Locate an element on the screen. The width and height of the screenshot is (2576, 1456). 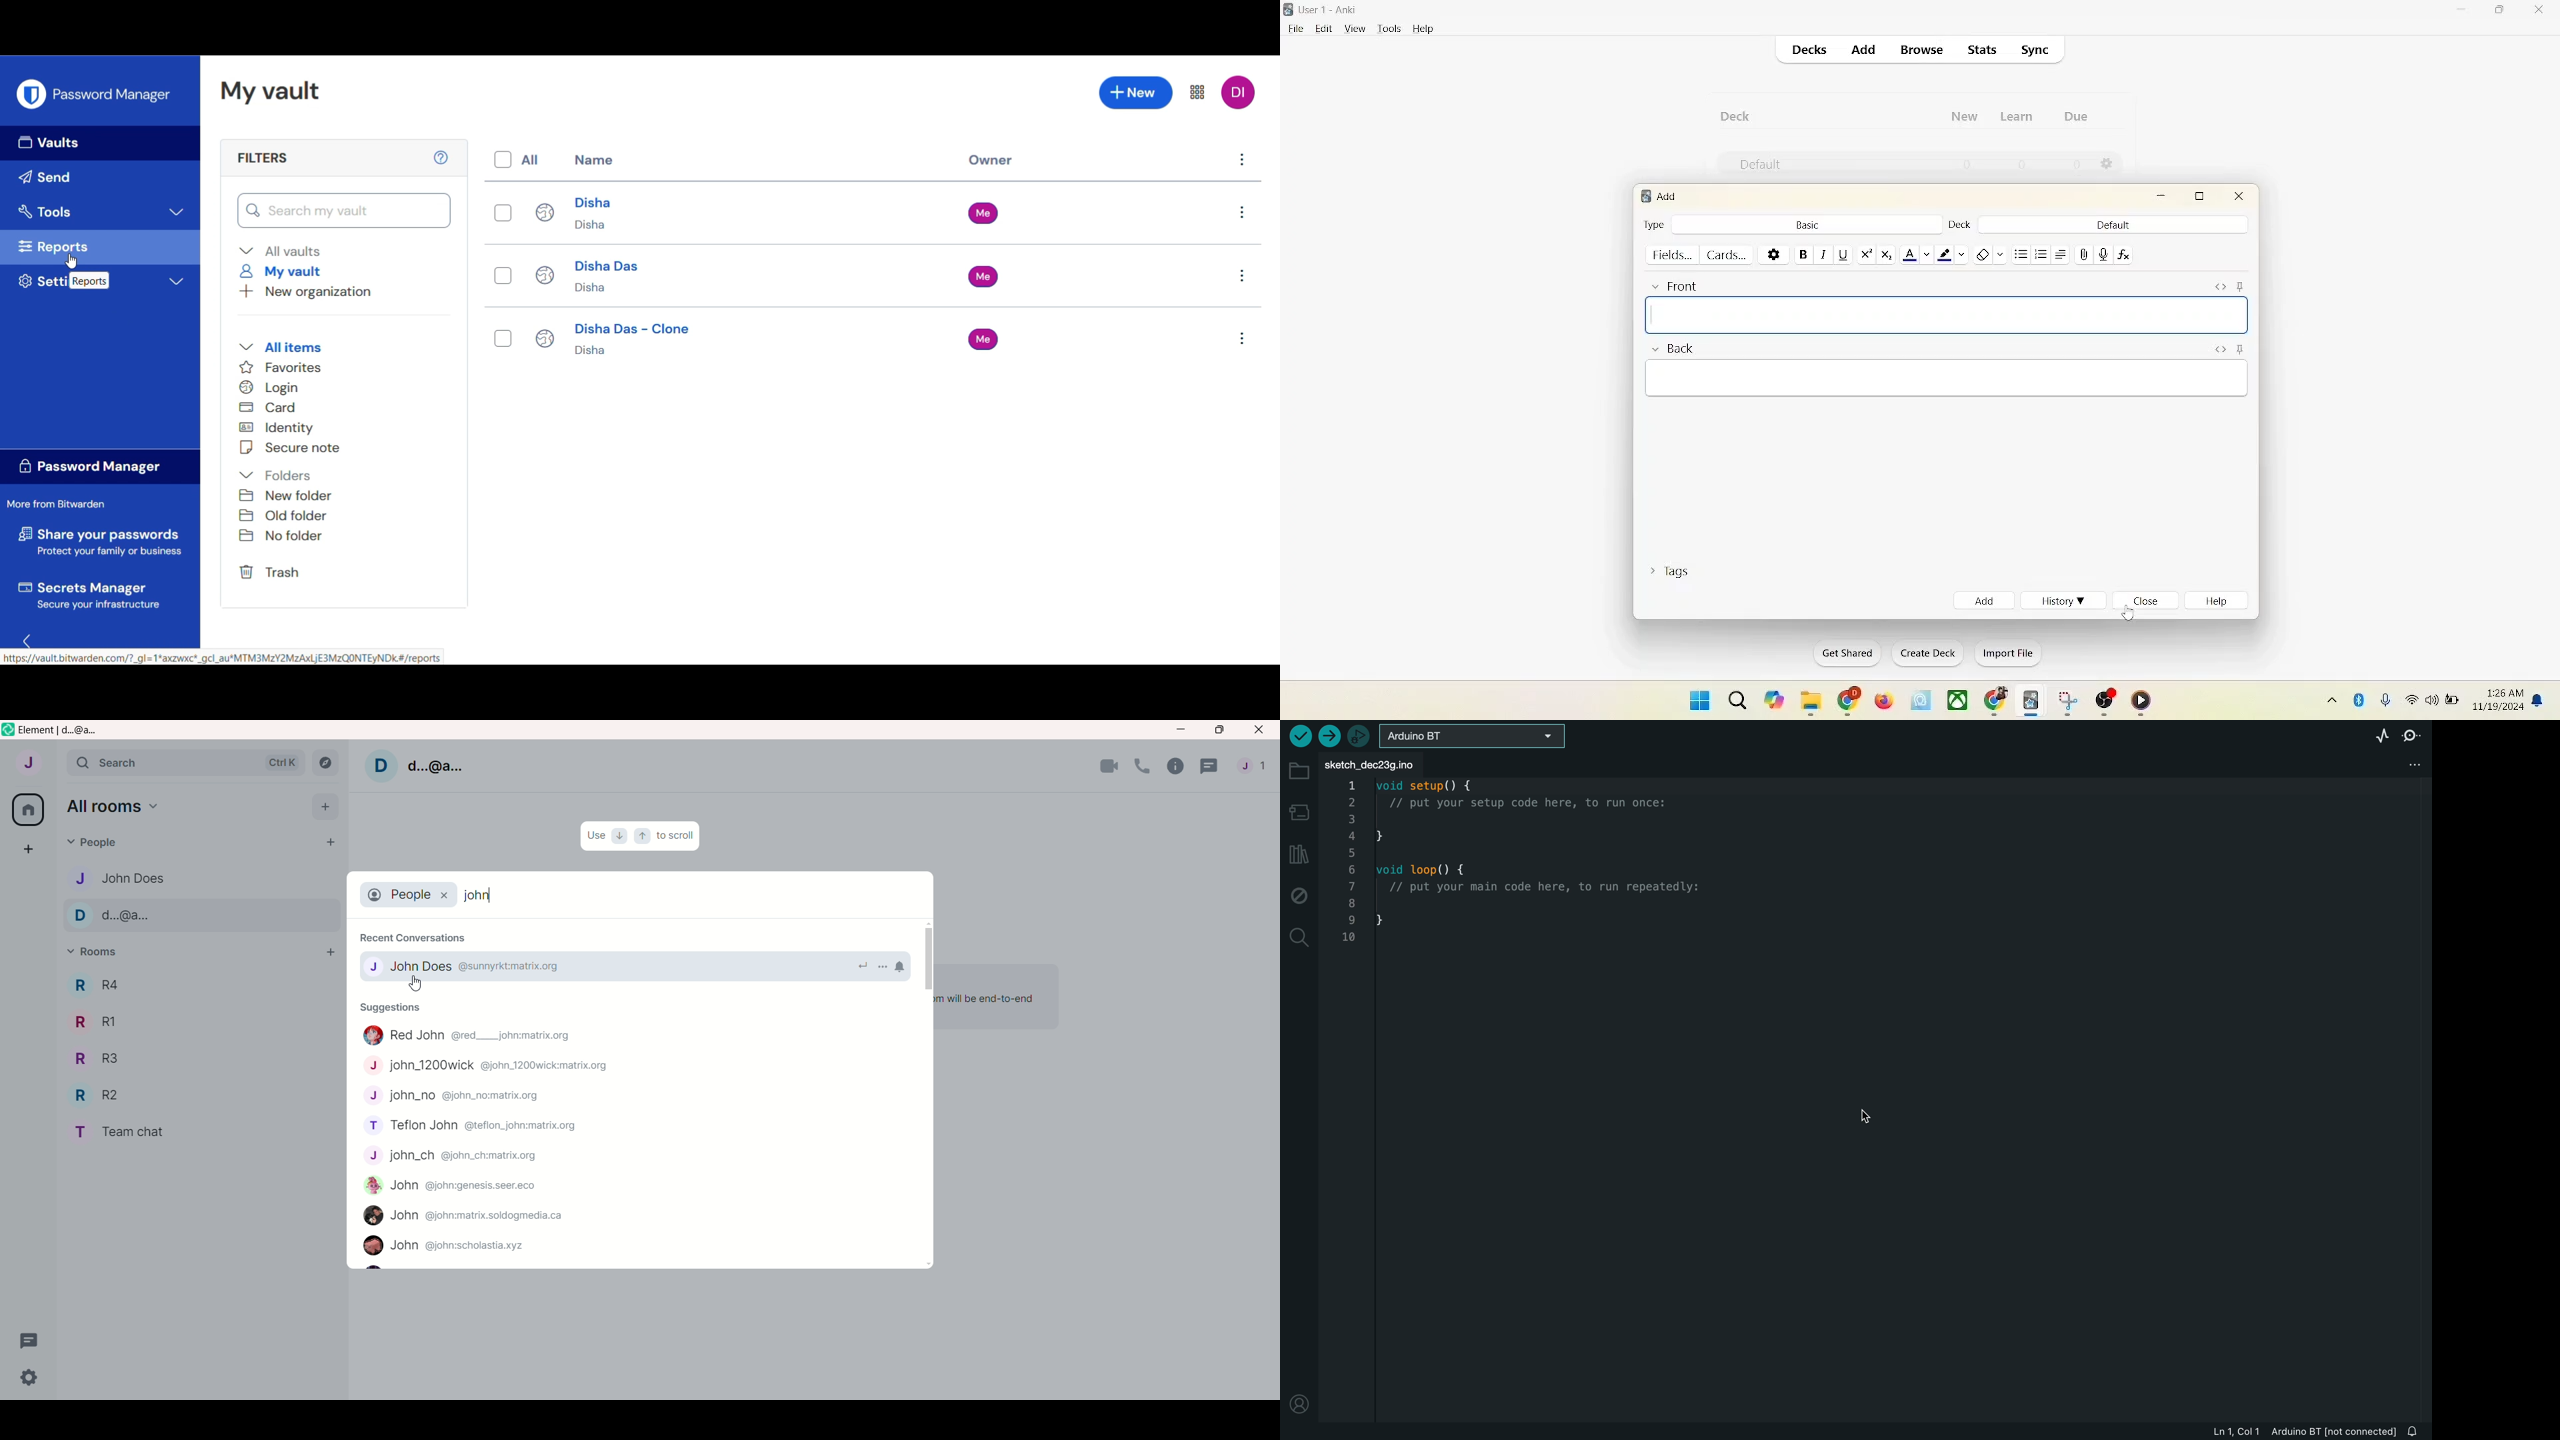
Search box is located at coordinates (344, 210).